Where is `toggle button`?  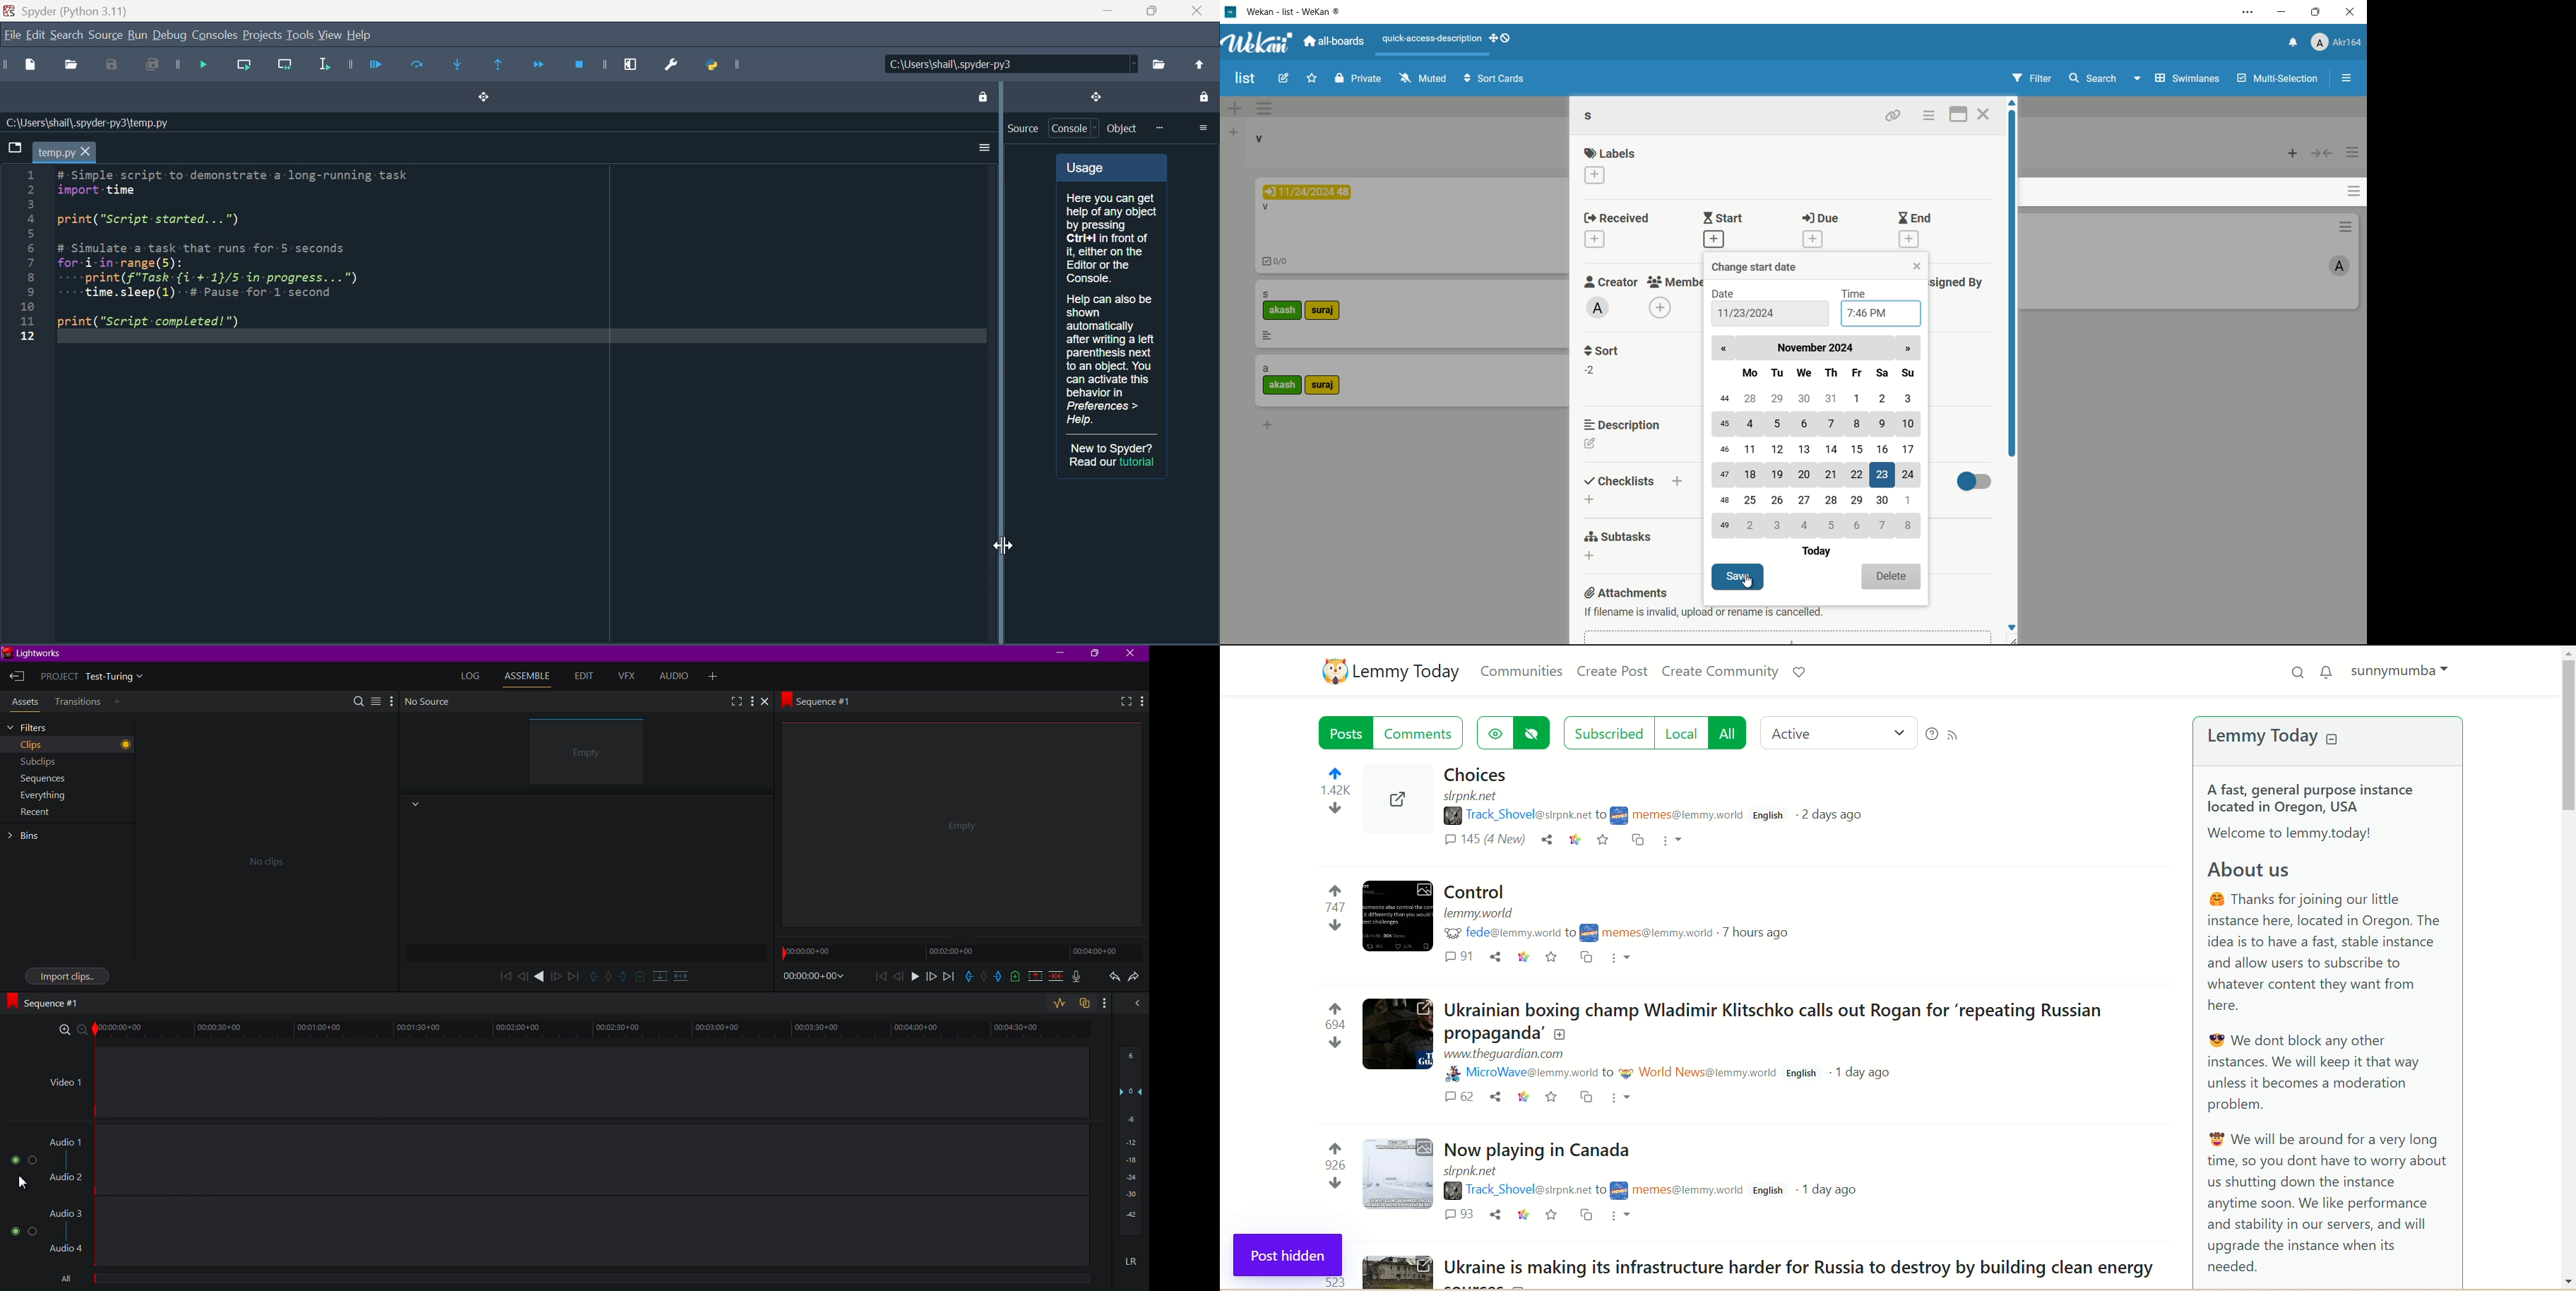
toggle button is located at coordinates (1975, 483).